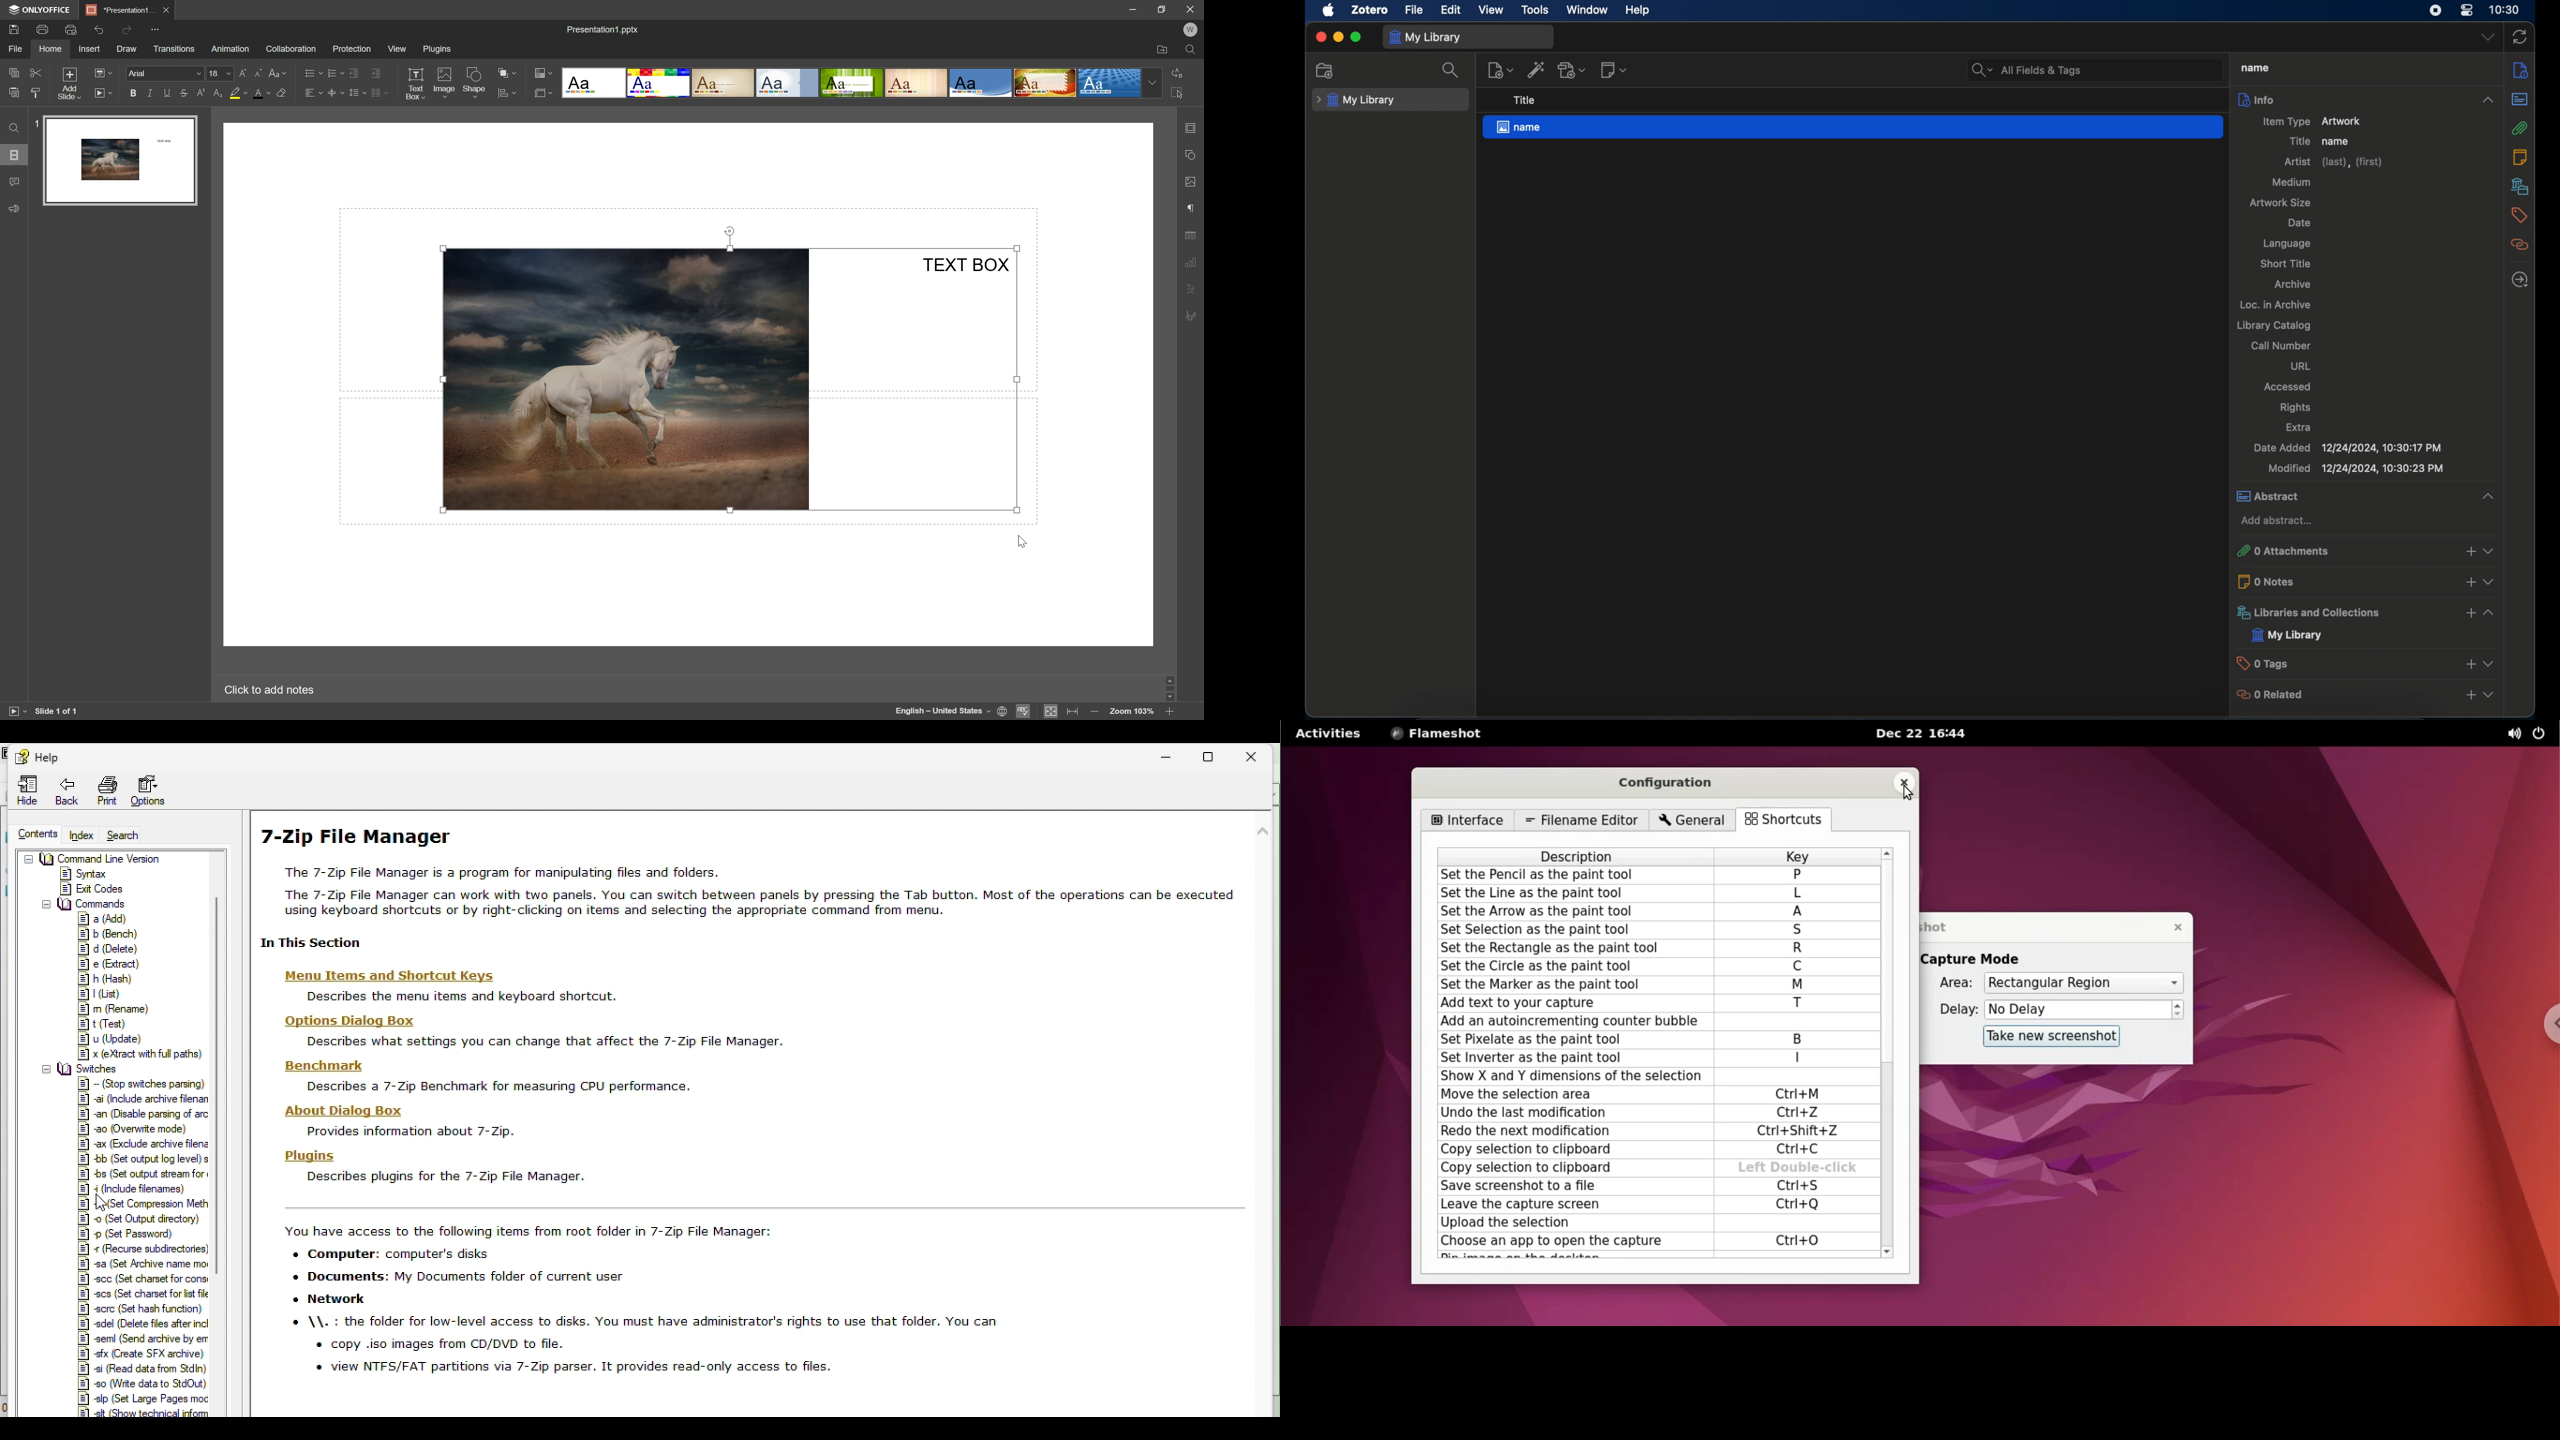  I want to click on title, so click(2255, 68).